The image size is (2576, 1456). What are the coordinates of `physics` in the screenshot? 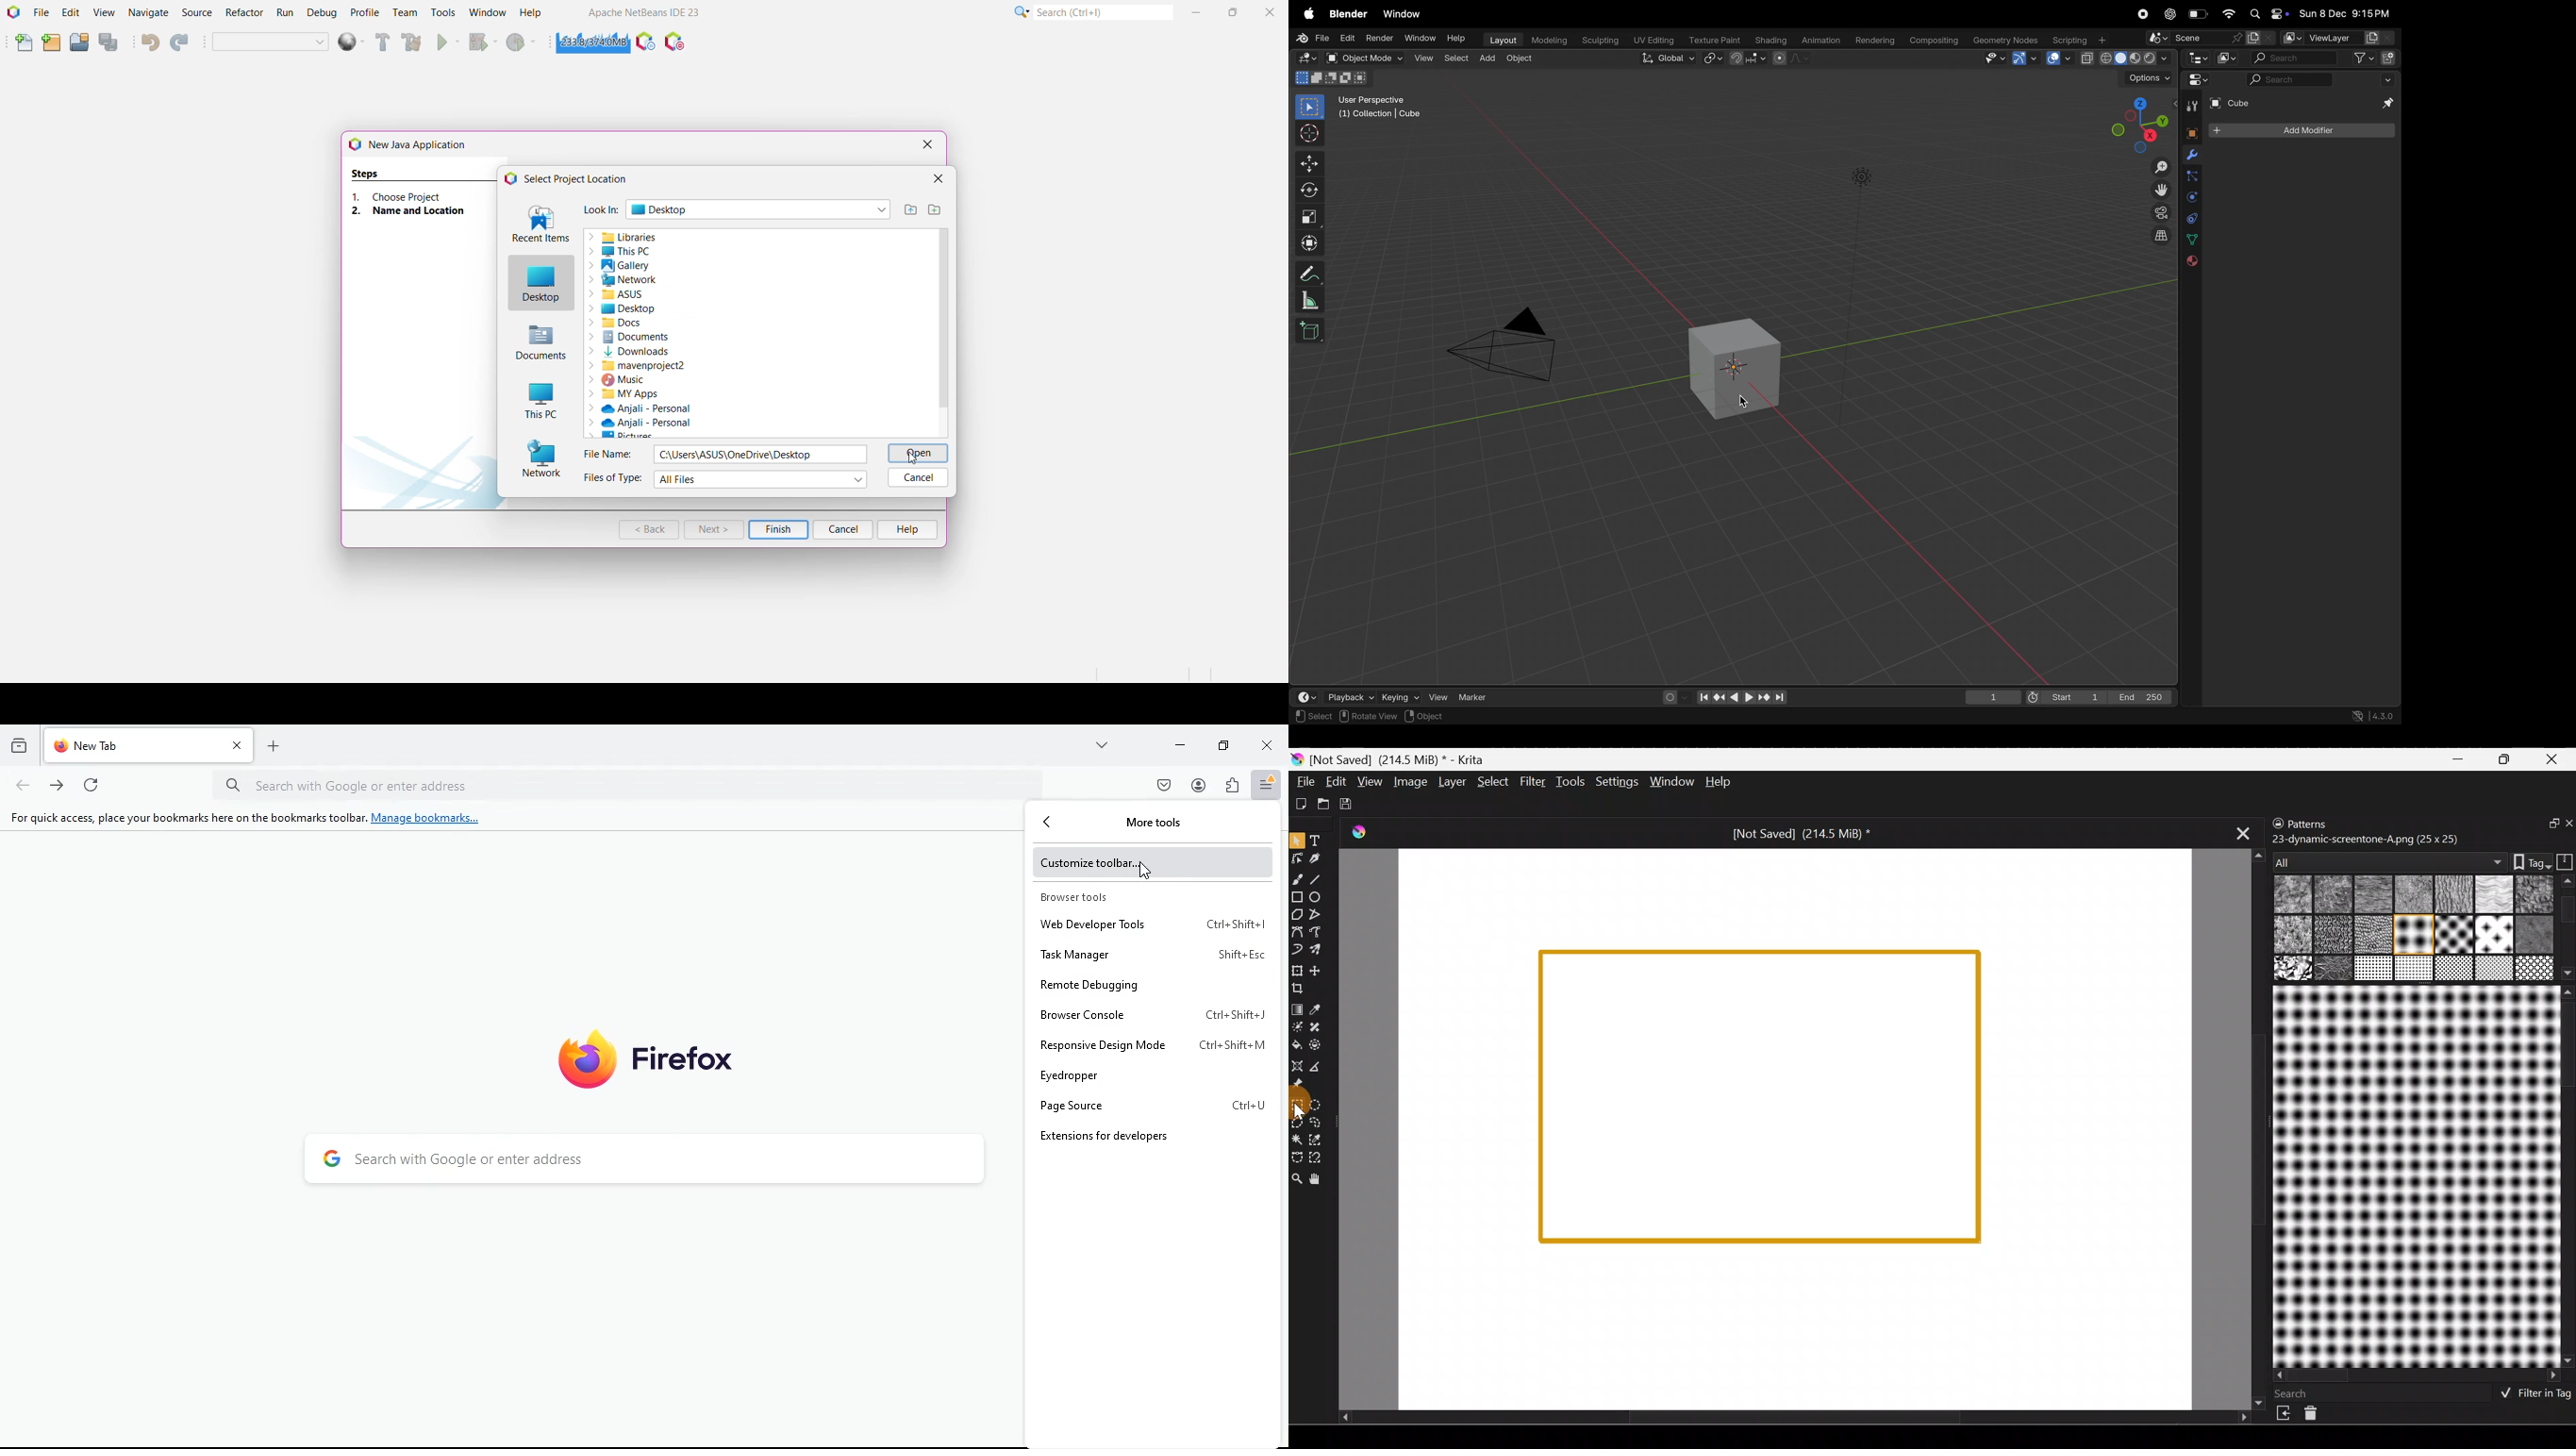 It's located at (2192, 198).